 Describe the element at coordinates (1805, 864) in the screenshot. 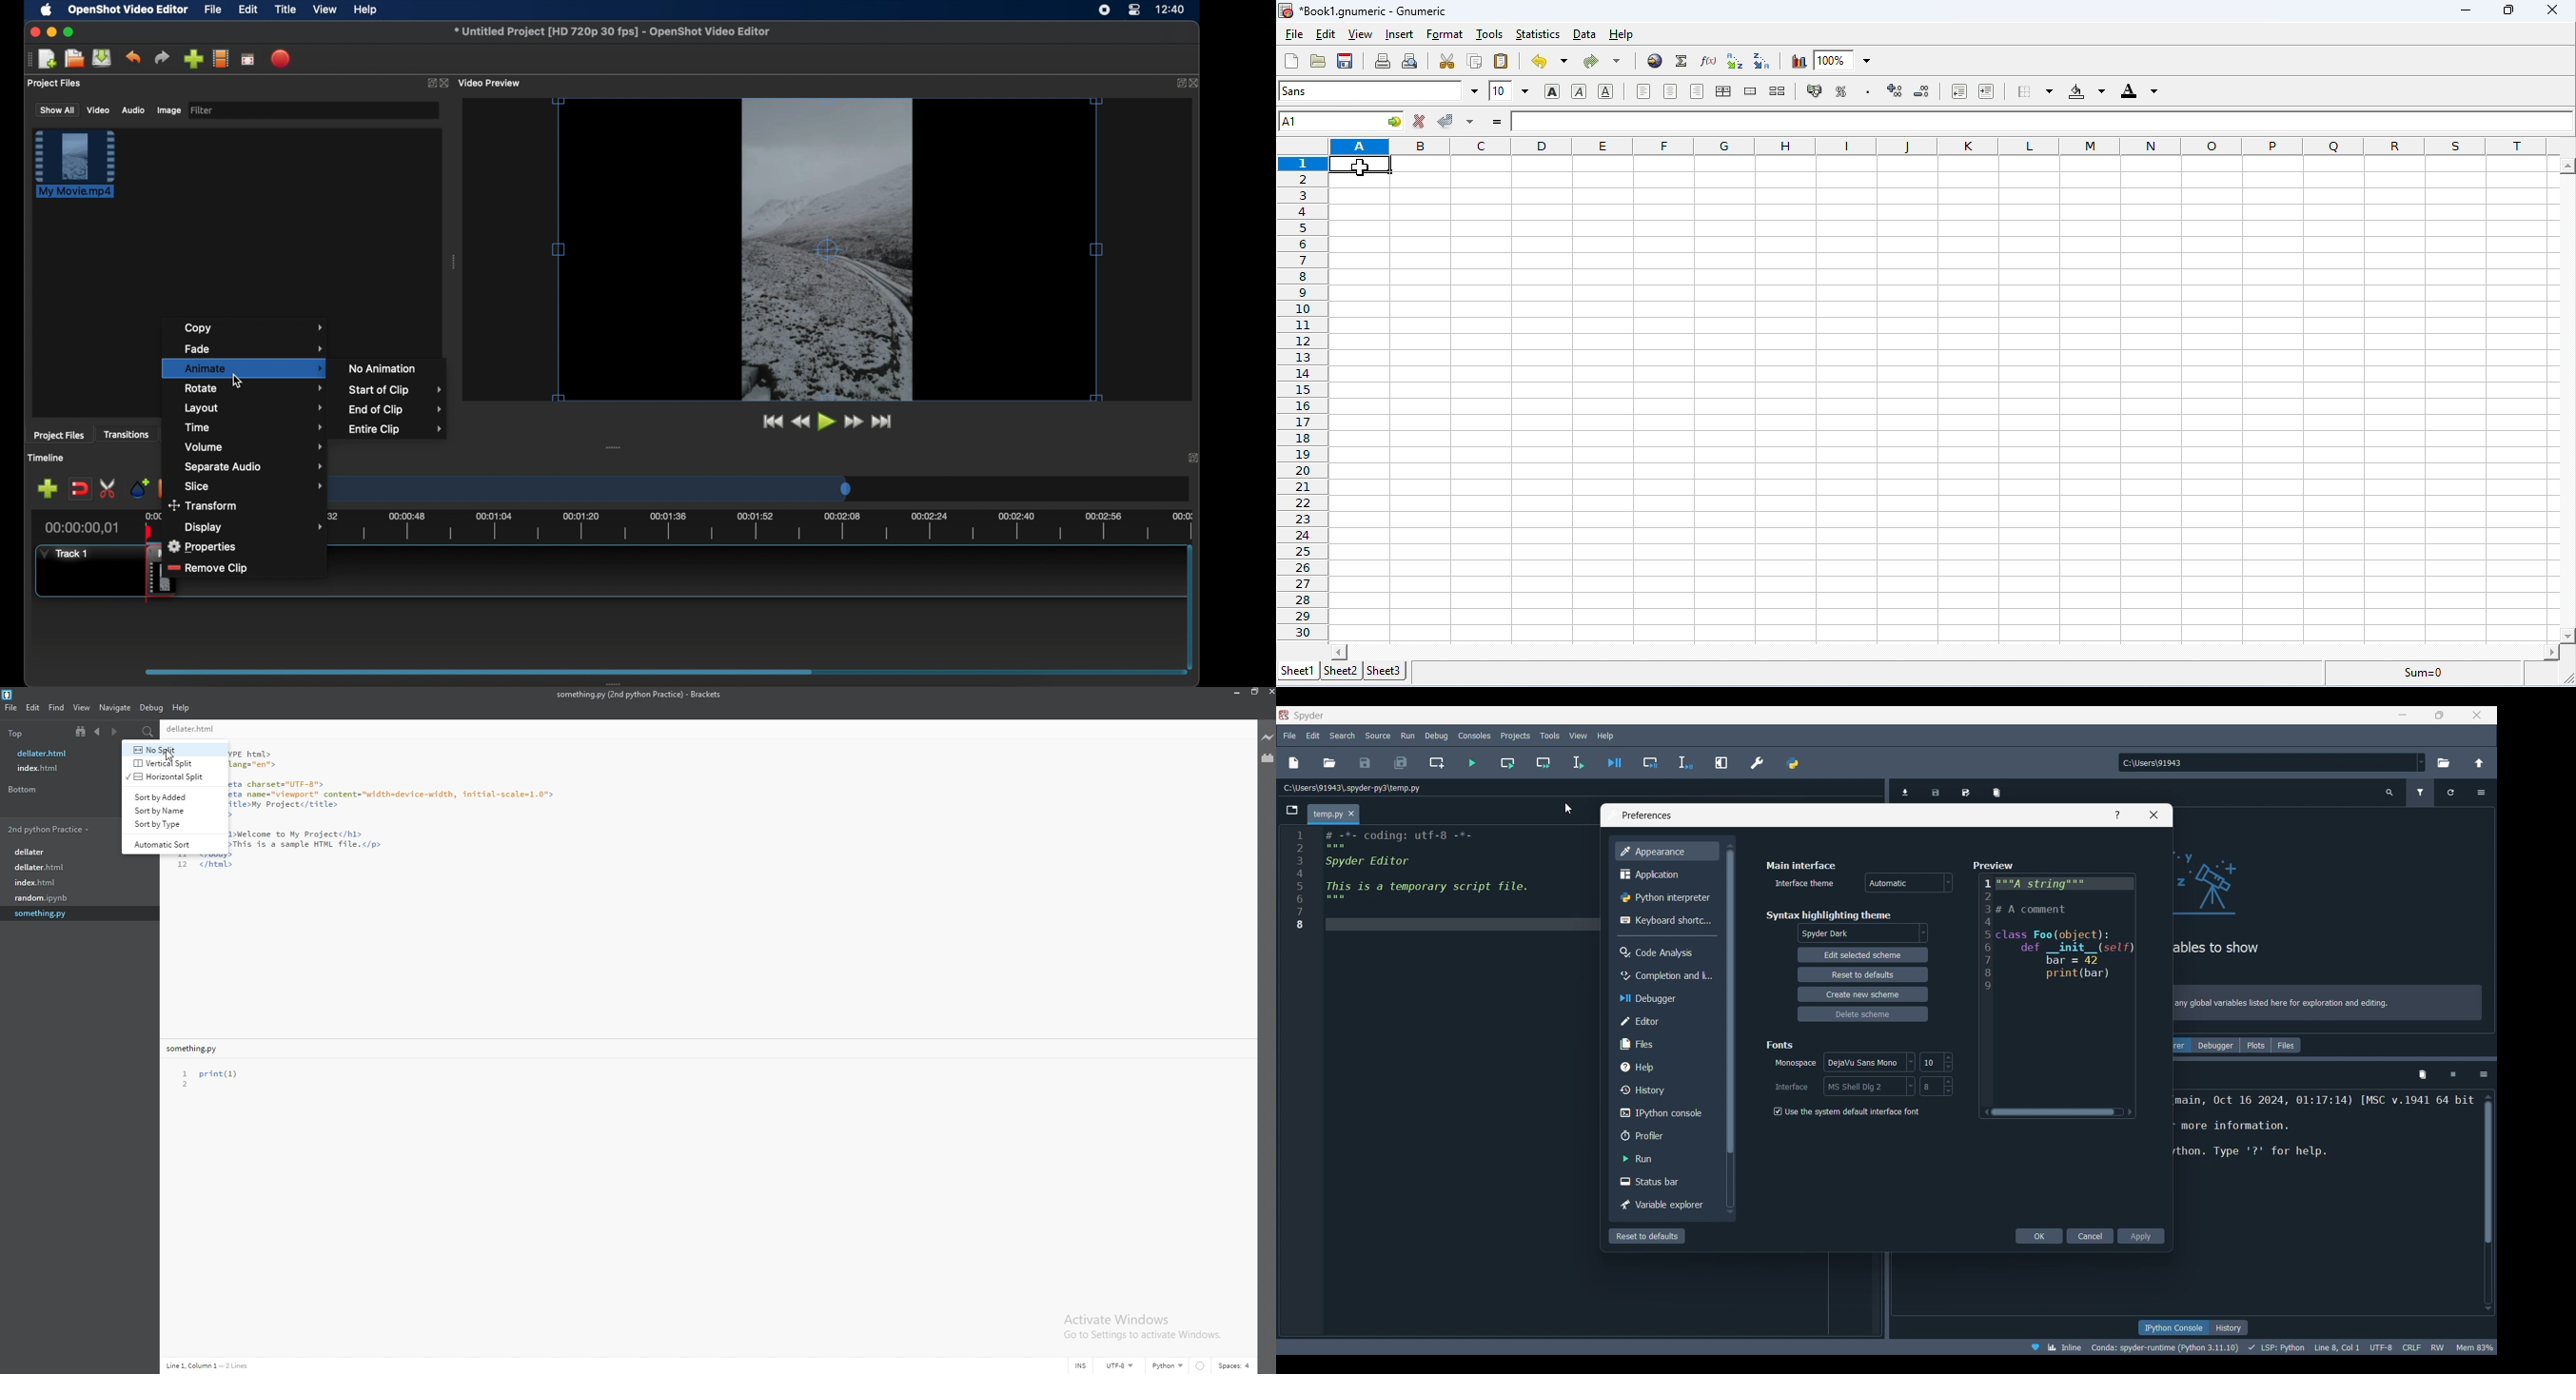

I see `Main interface` at that location.